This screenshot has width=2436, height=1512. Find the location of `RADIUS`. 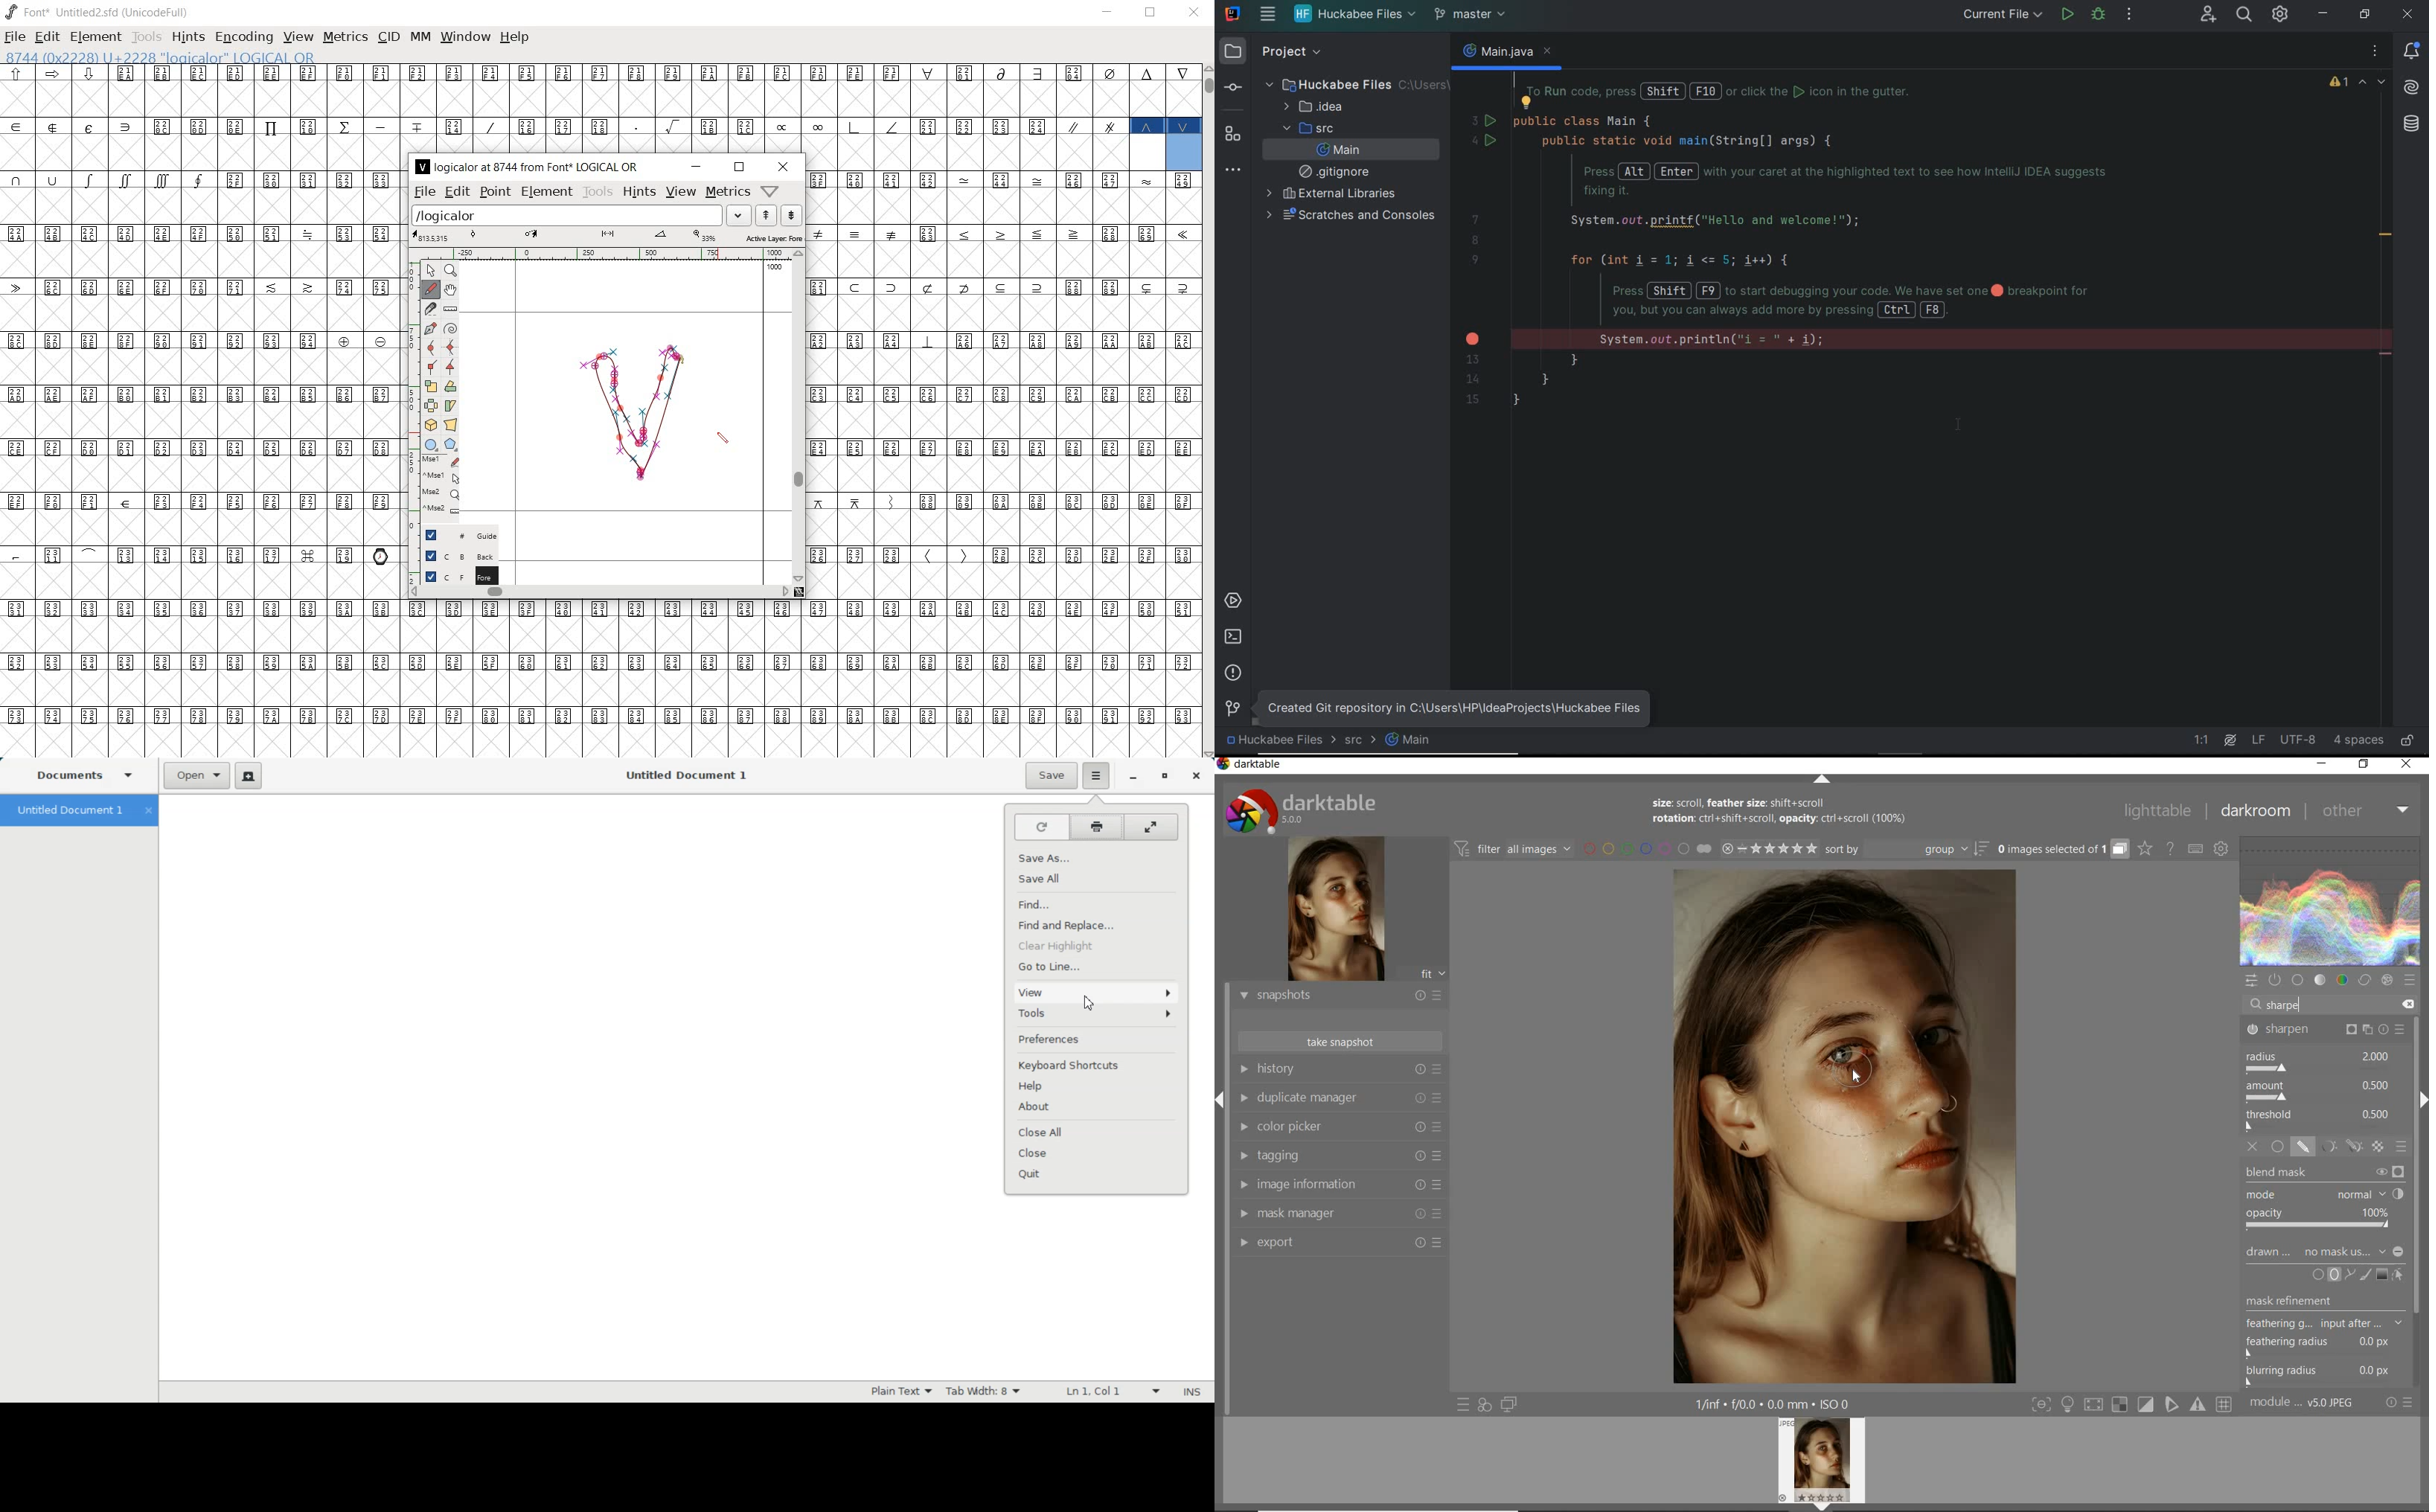

RADIUS is located at coordinates (2318, 1062).